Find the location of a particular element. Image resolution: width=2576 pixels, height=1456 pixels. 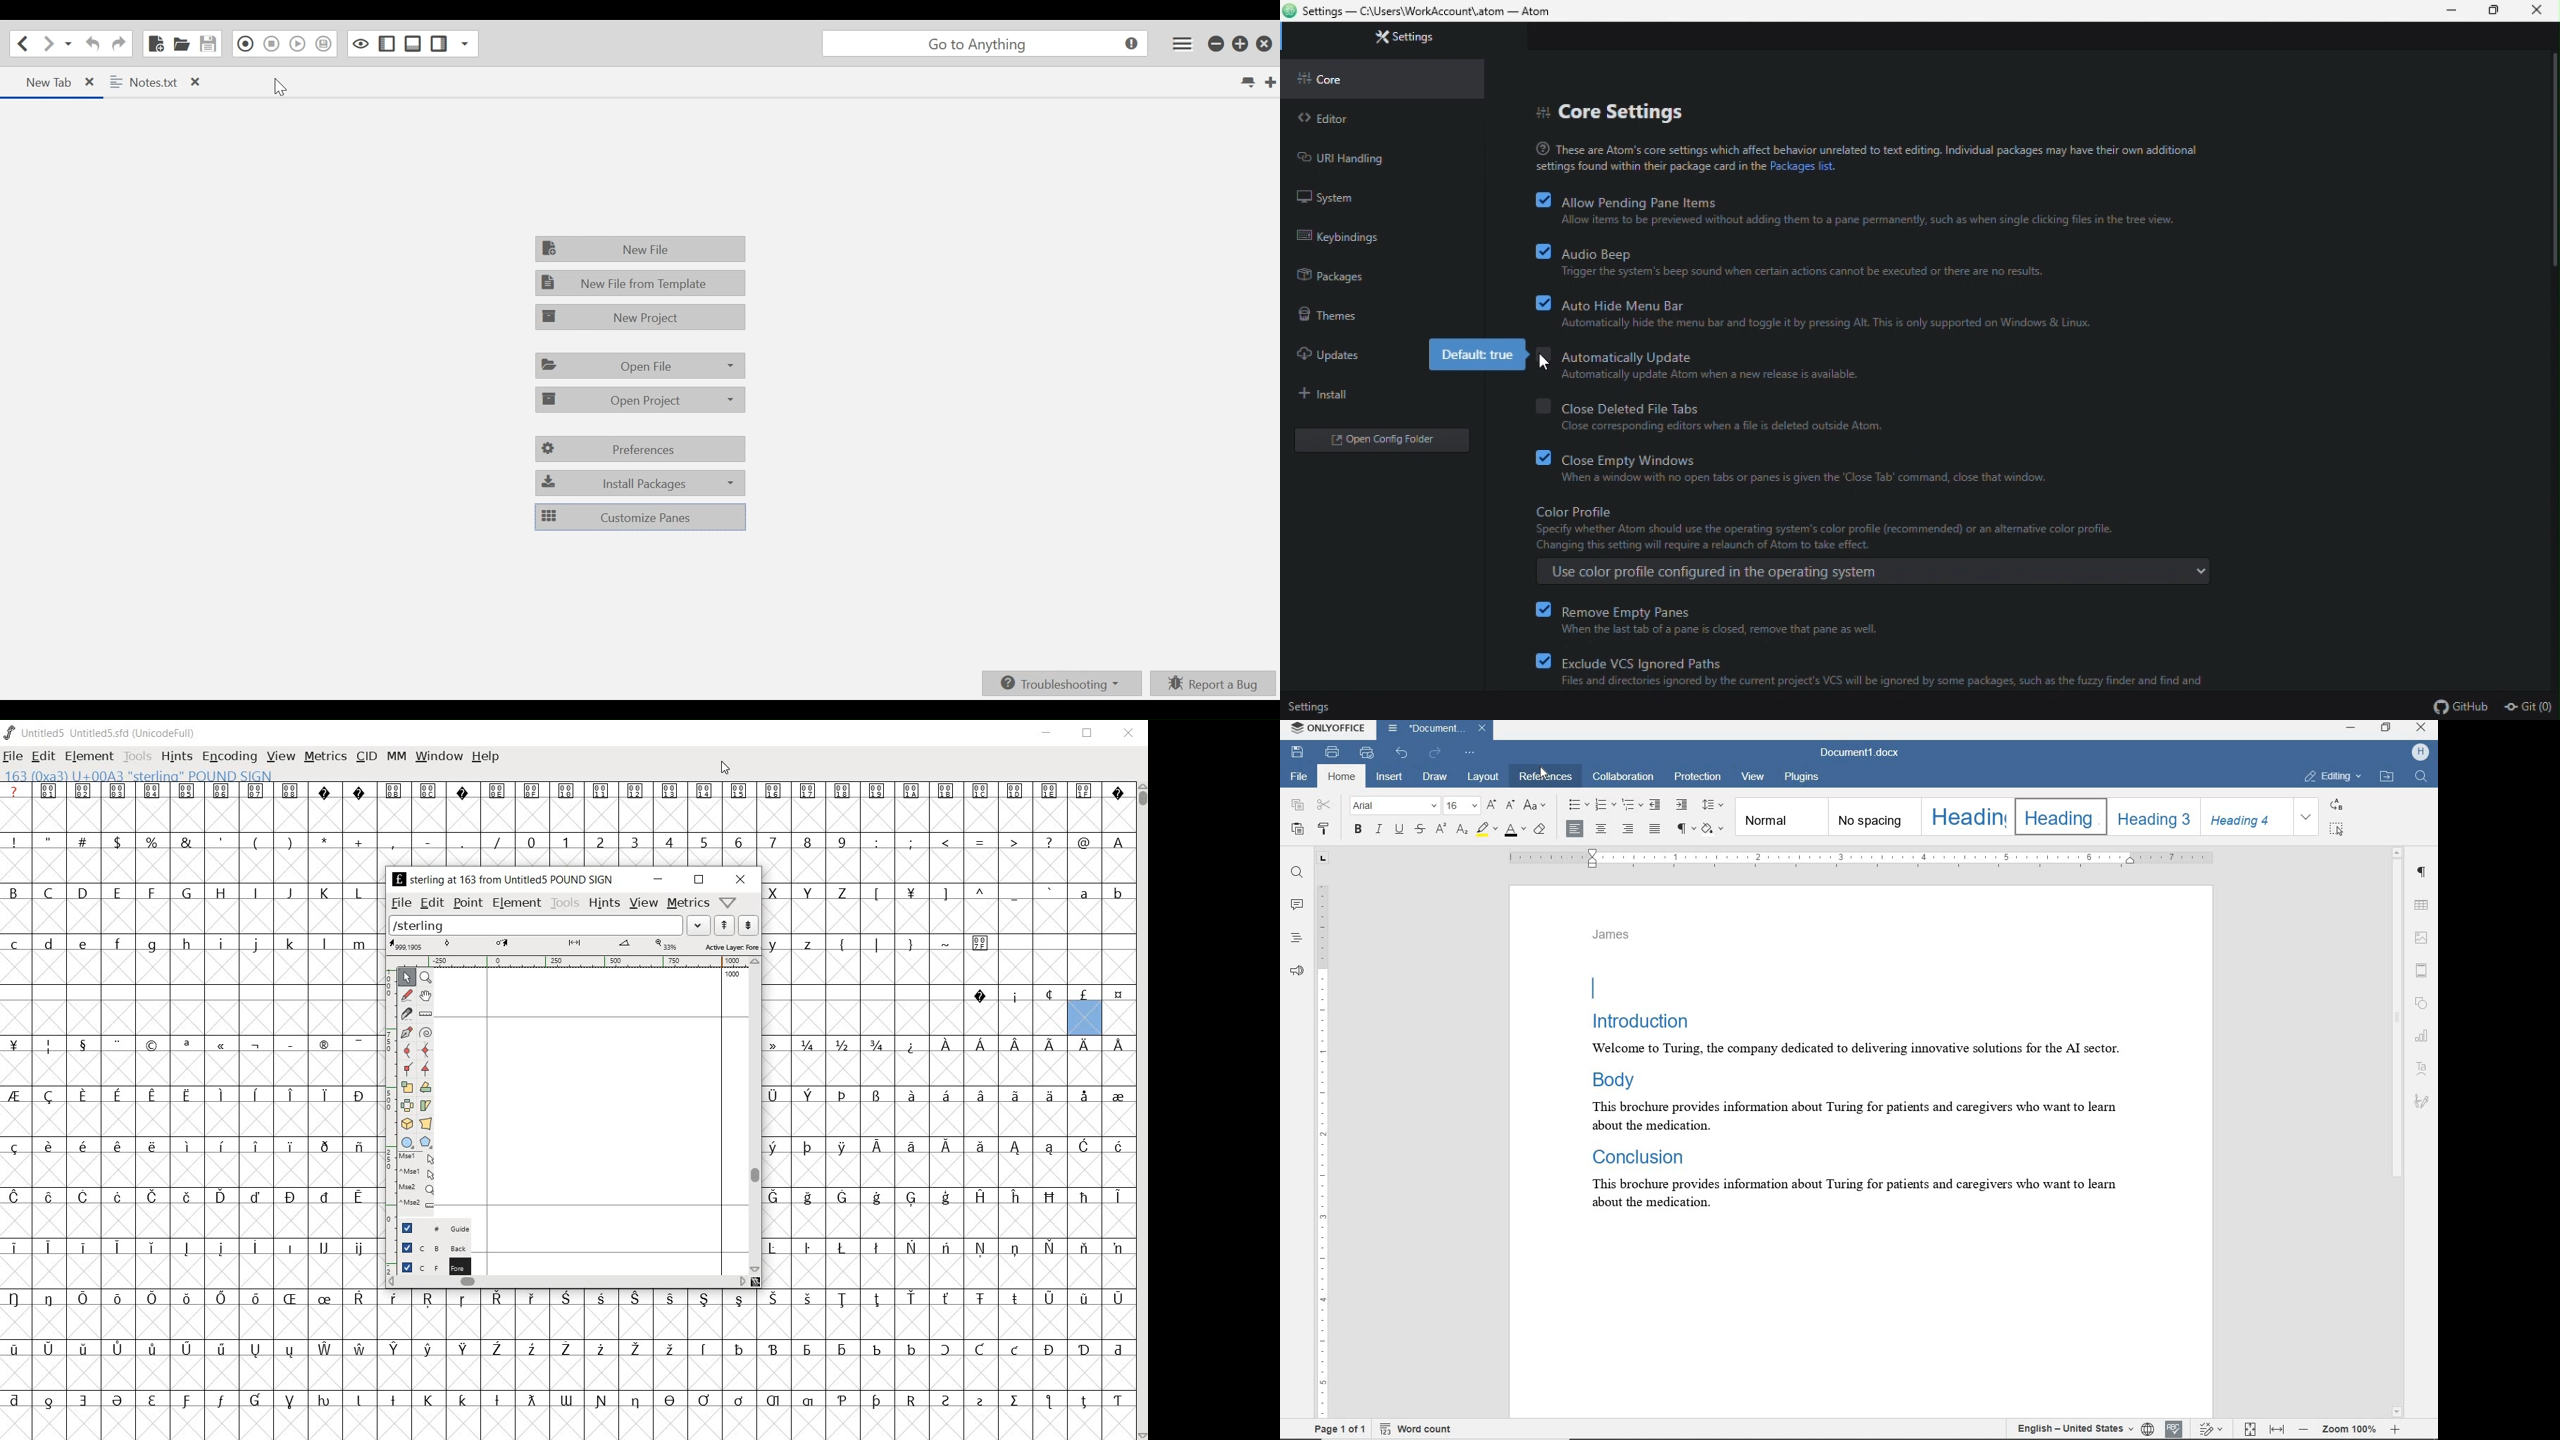

Show specific Side Pan is located at coordinates (463, 44).